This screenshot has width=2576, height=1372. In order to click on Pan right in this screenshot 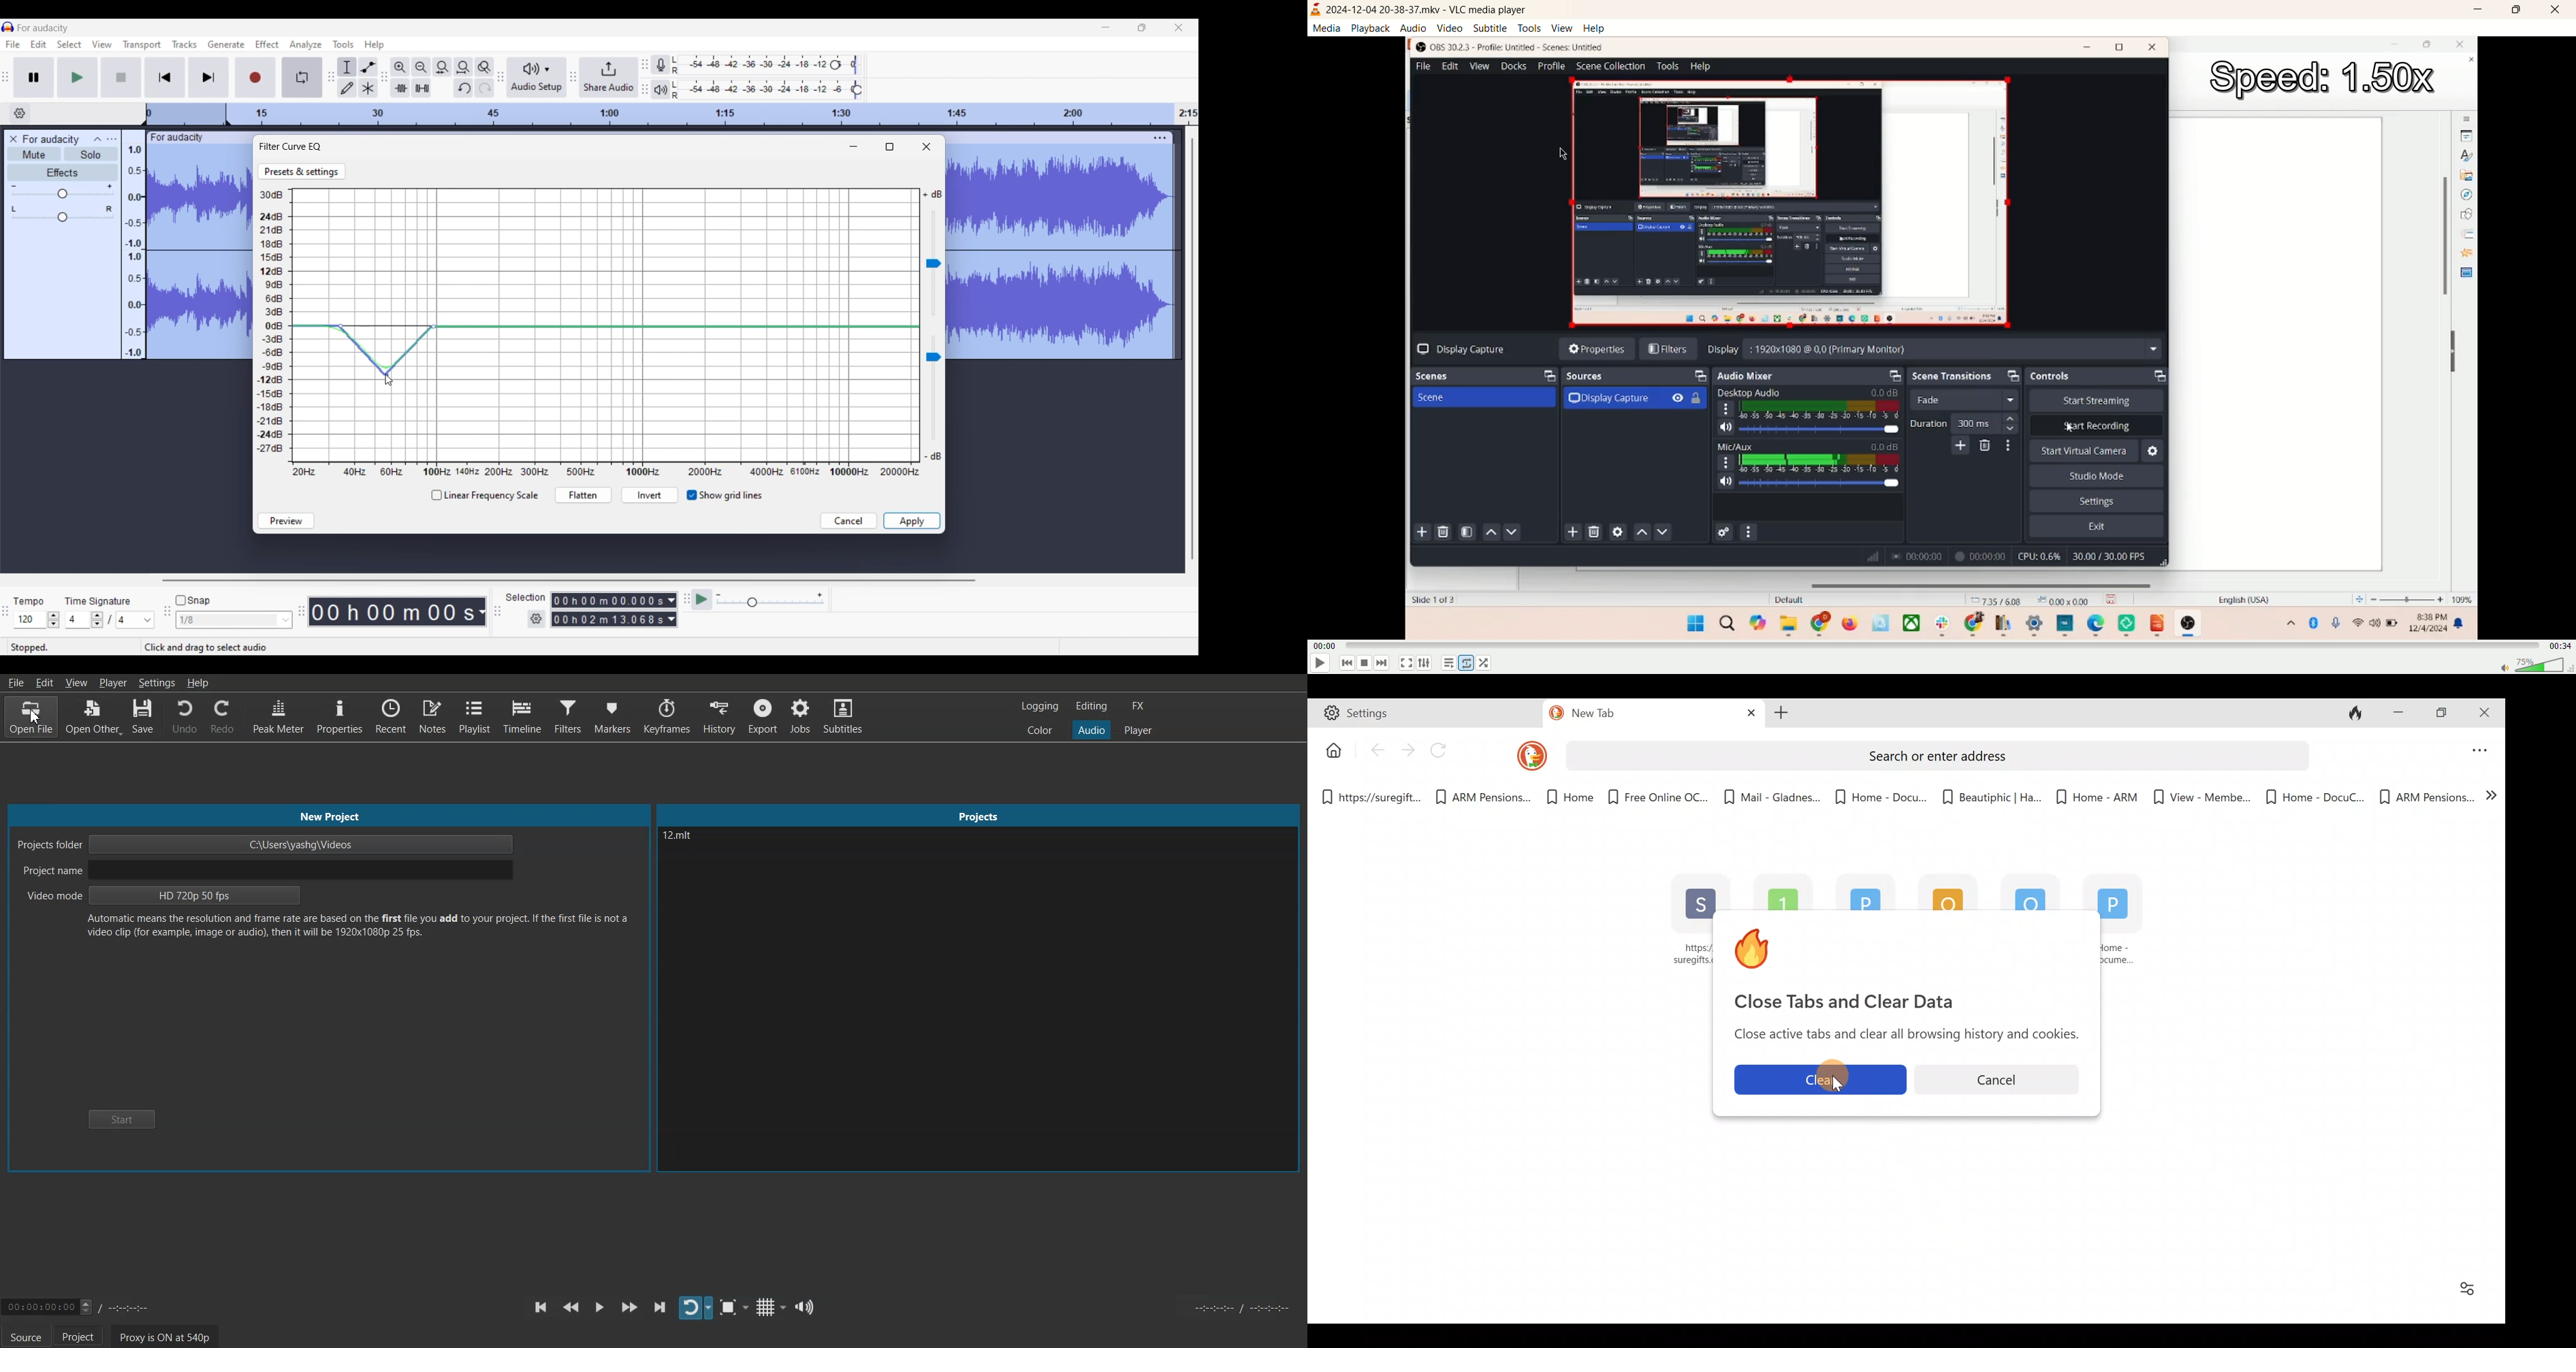, I will do `click(109, 209)`.